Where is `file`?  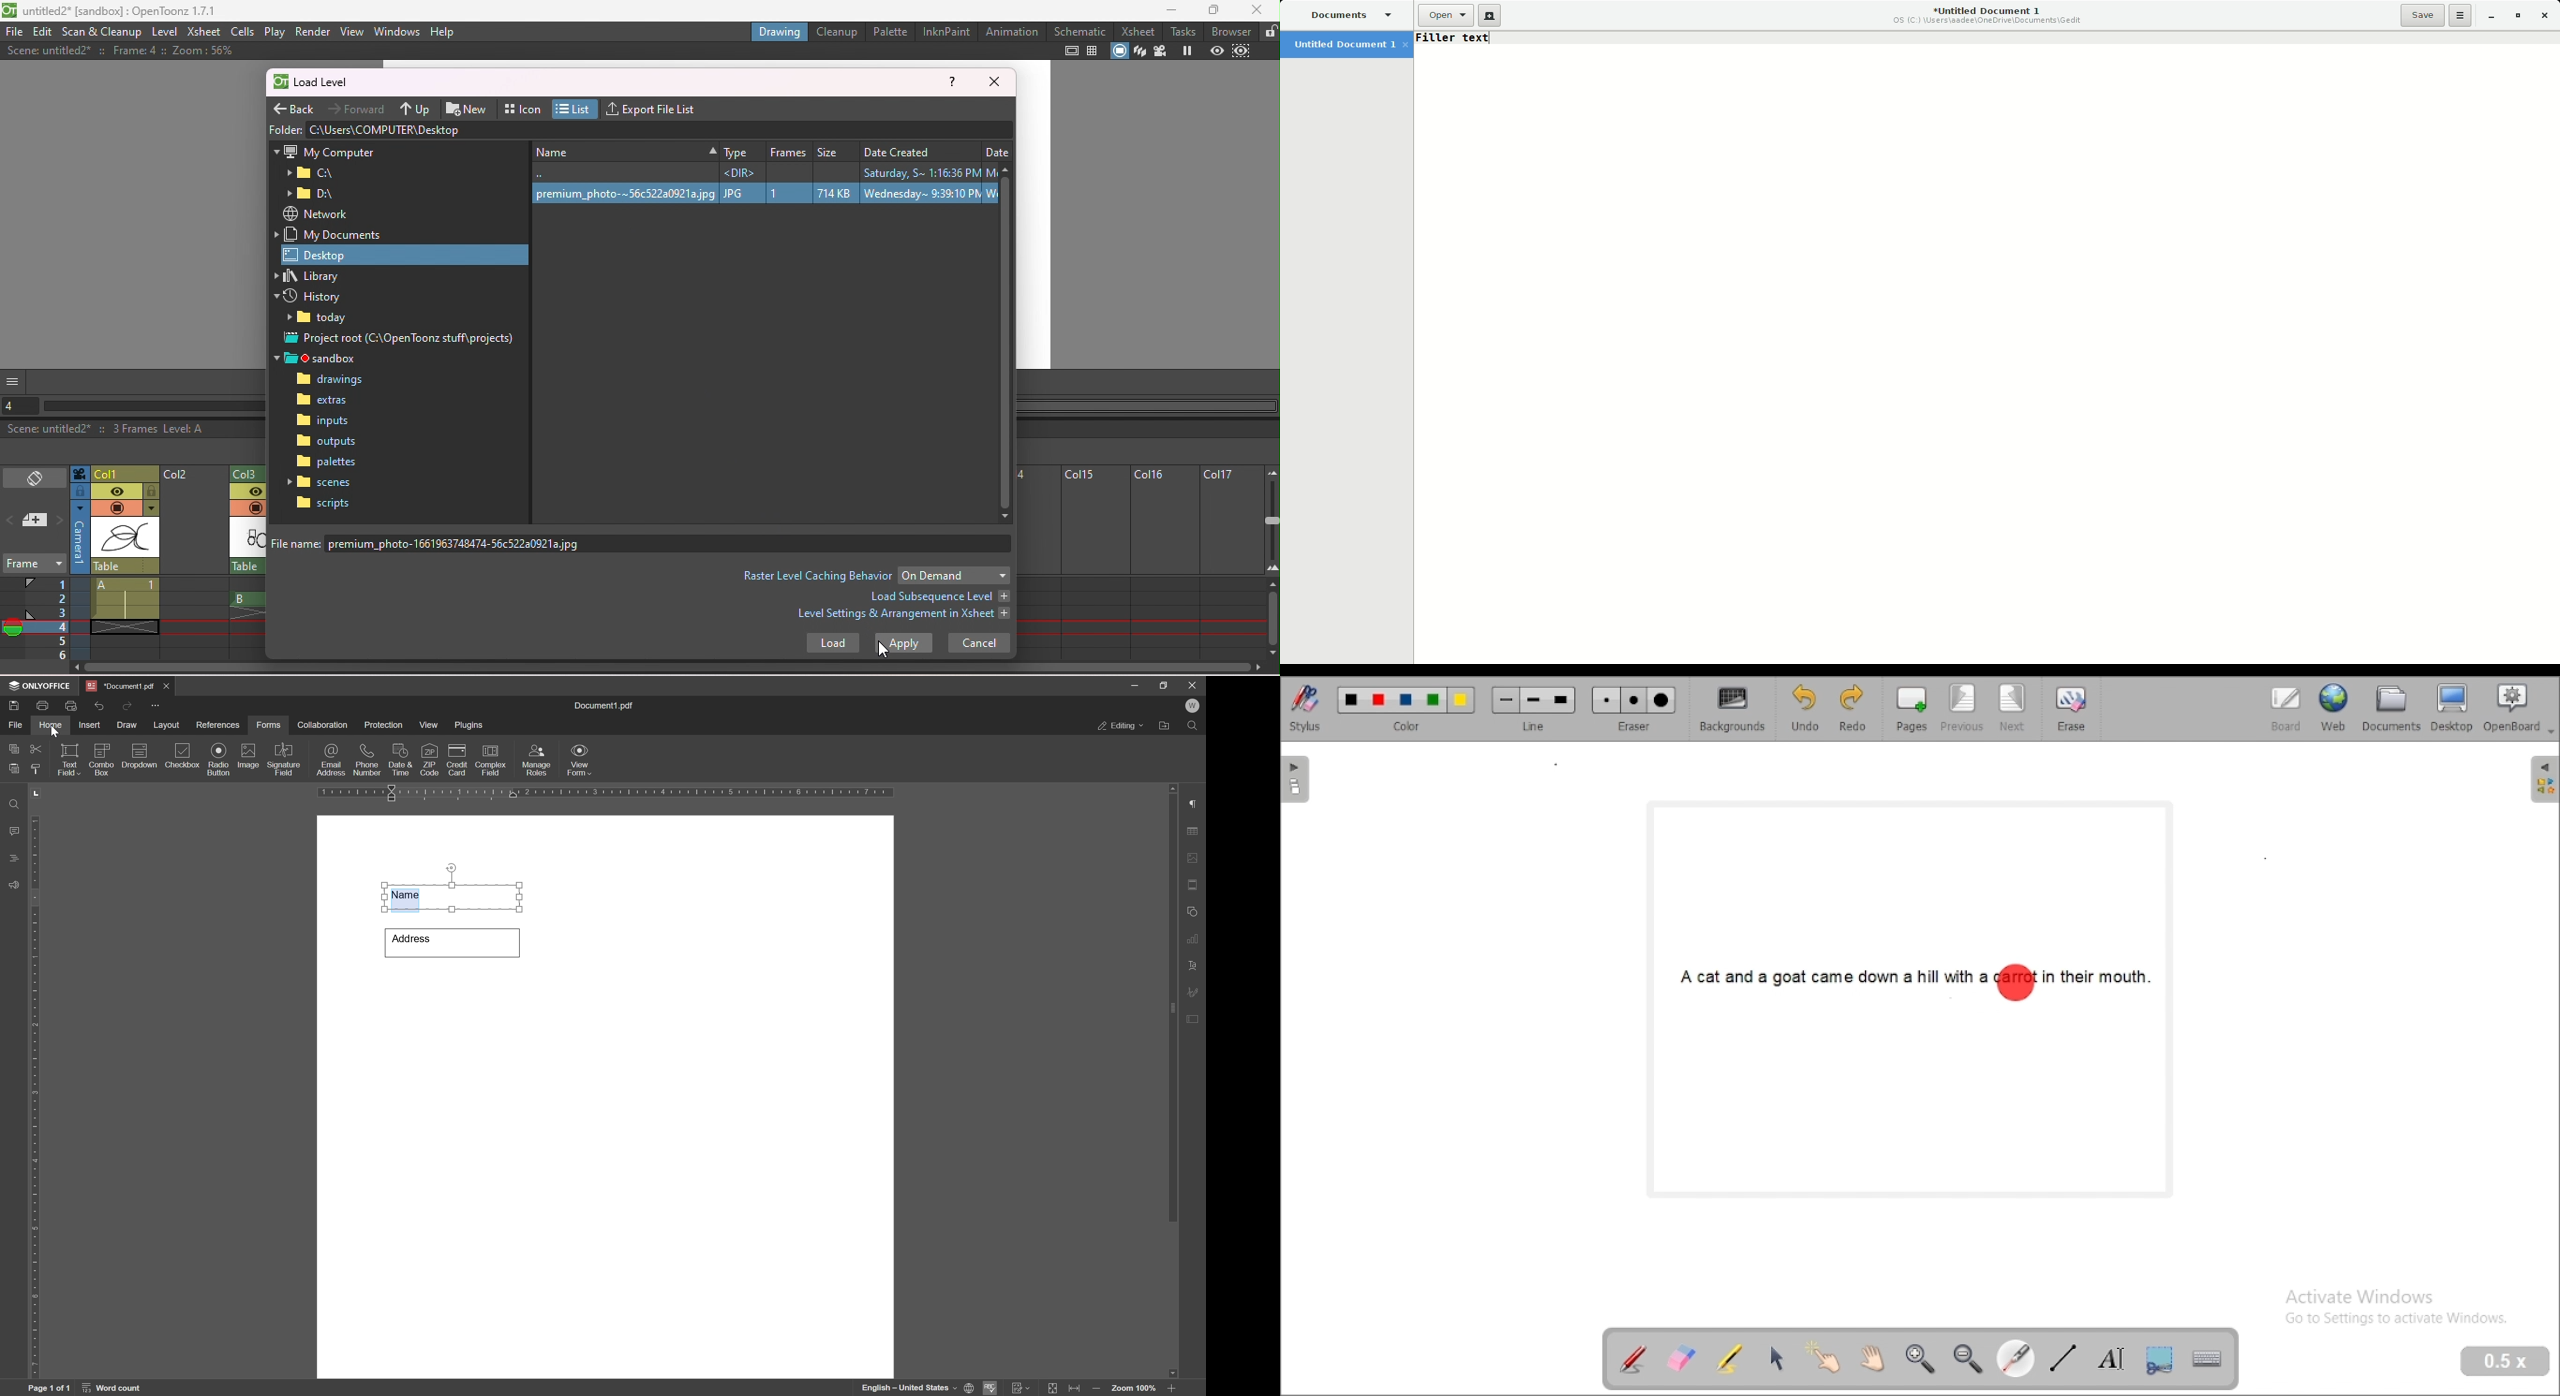 file is located at coordinates (14, 725).